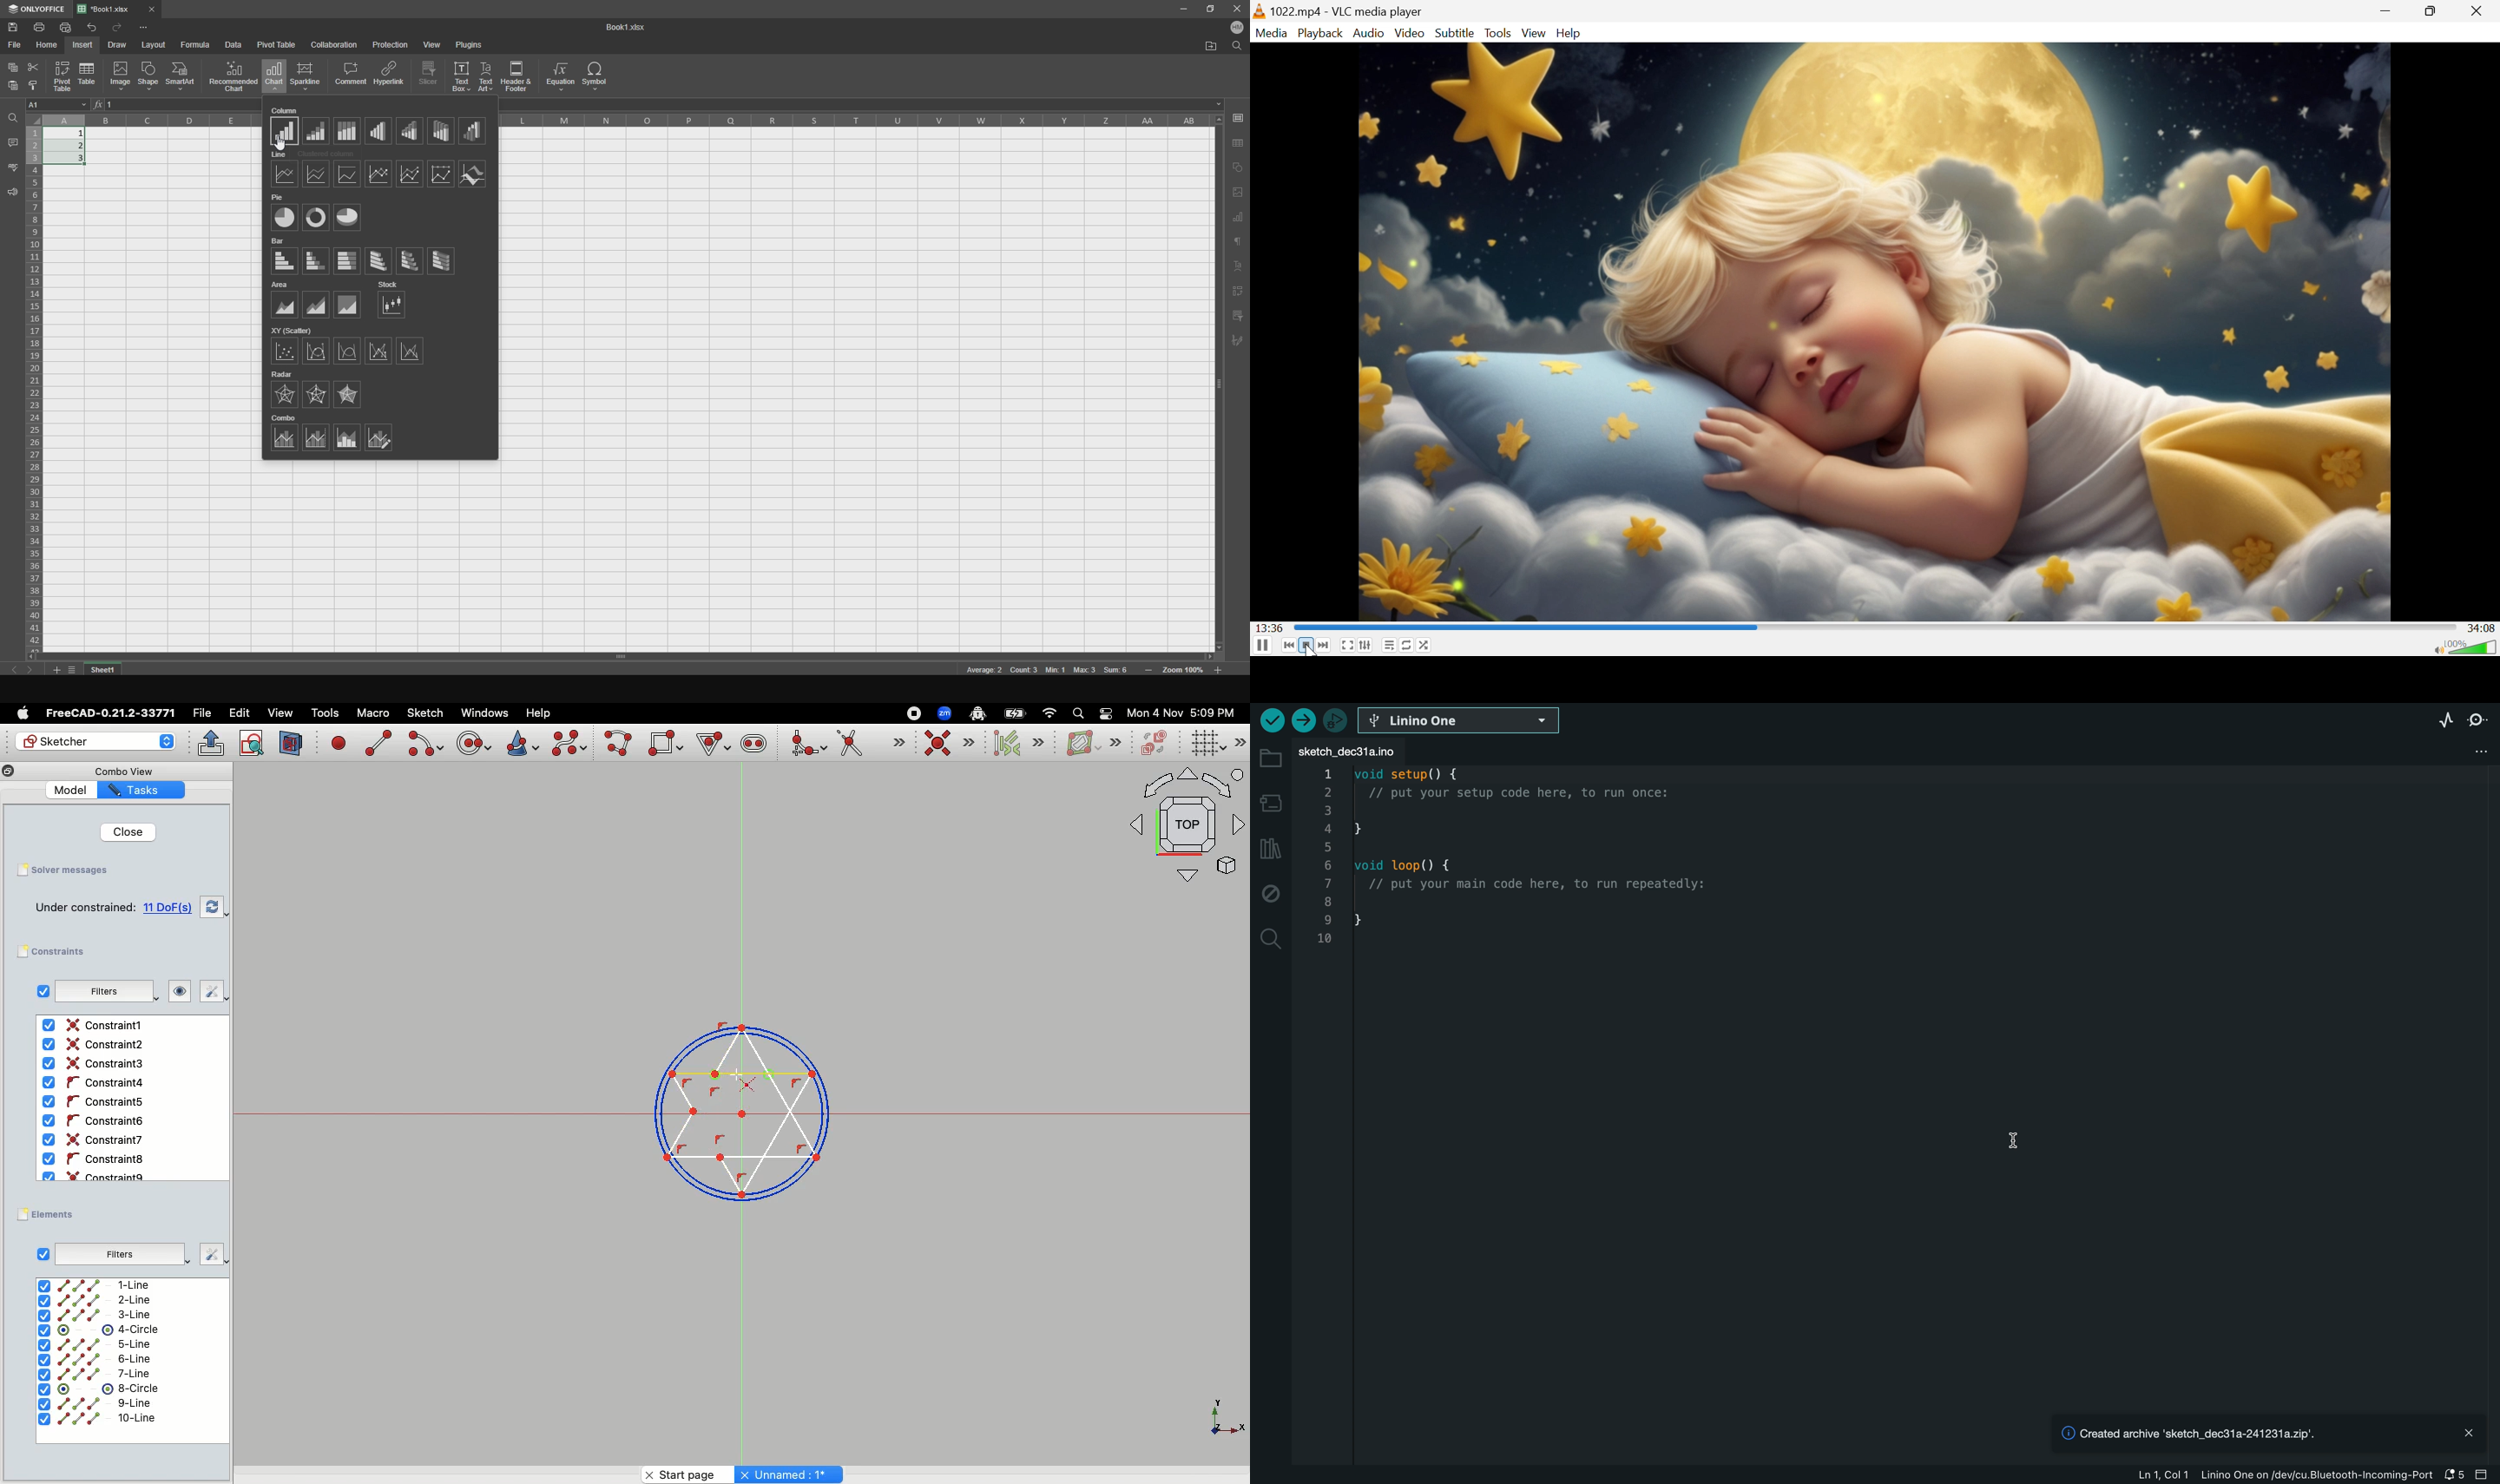 This screenshot has height=1484, width=2520. What do you see at coordinates (1077, 712) in the screenshot?
I see `Search` at bounding box center [1077, 712].